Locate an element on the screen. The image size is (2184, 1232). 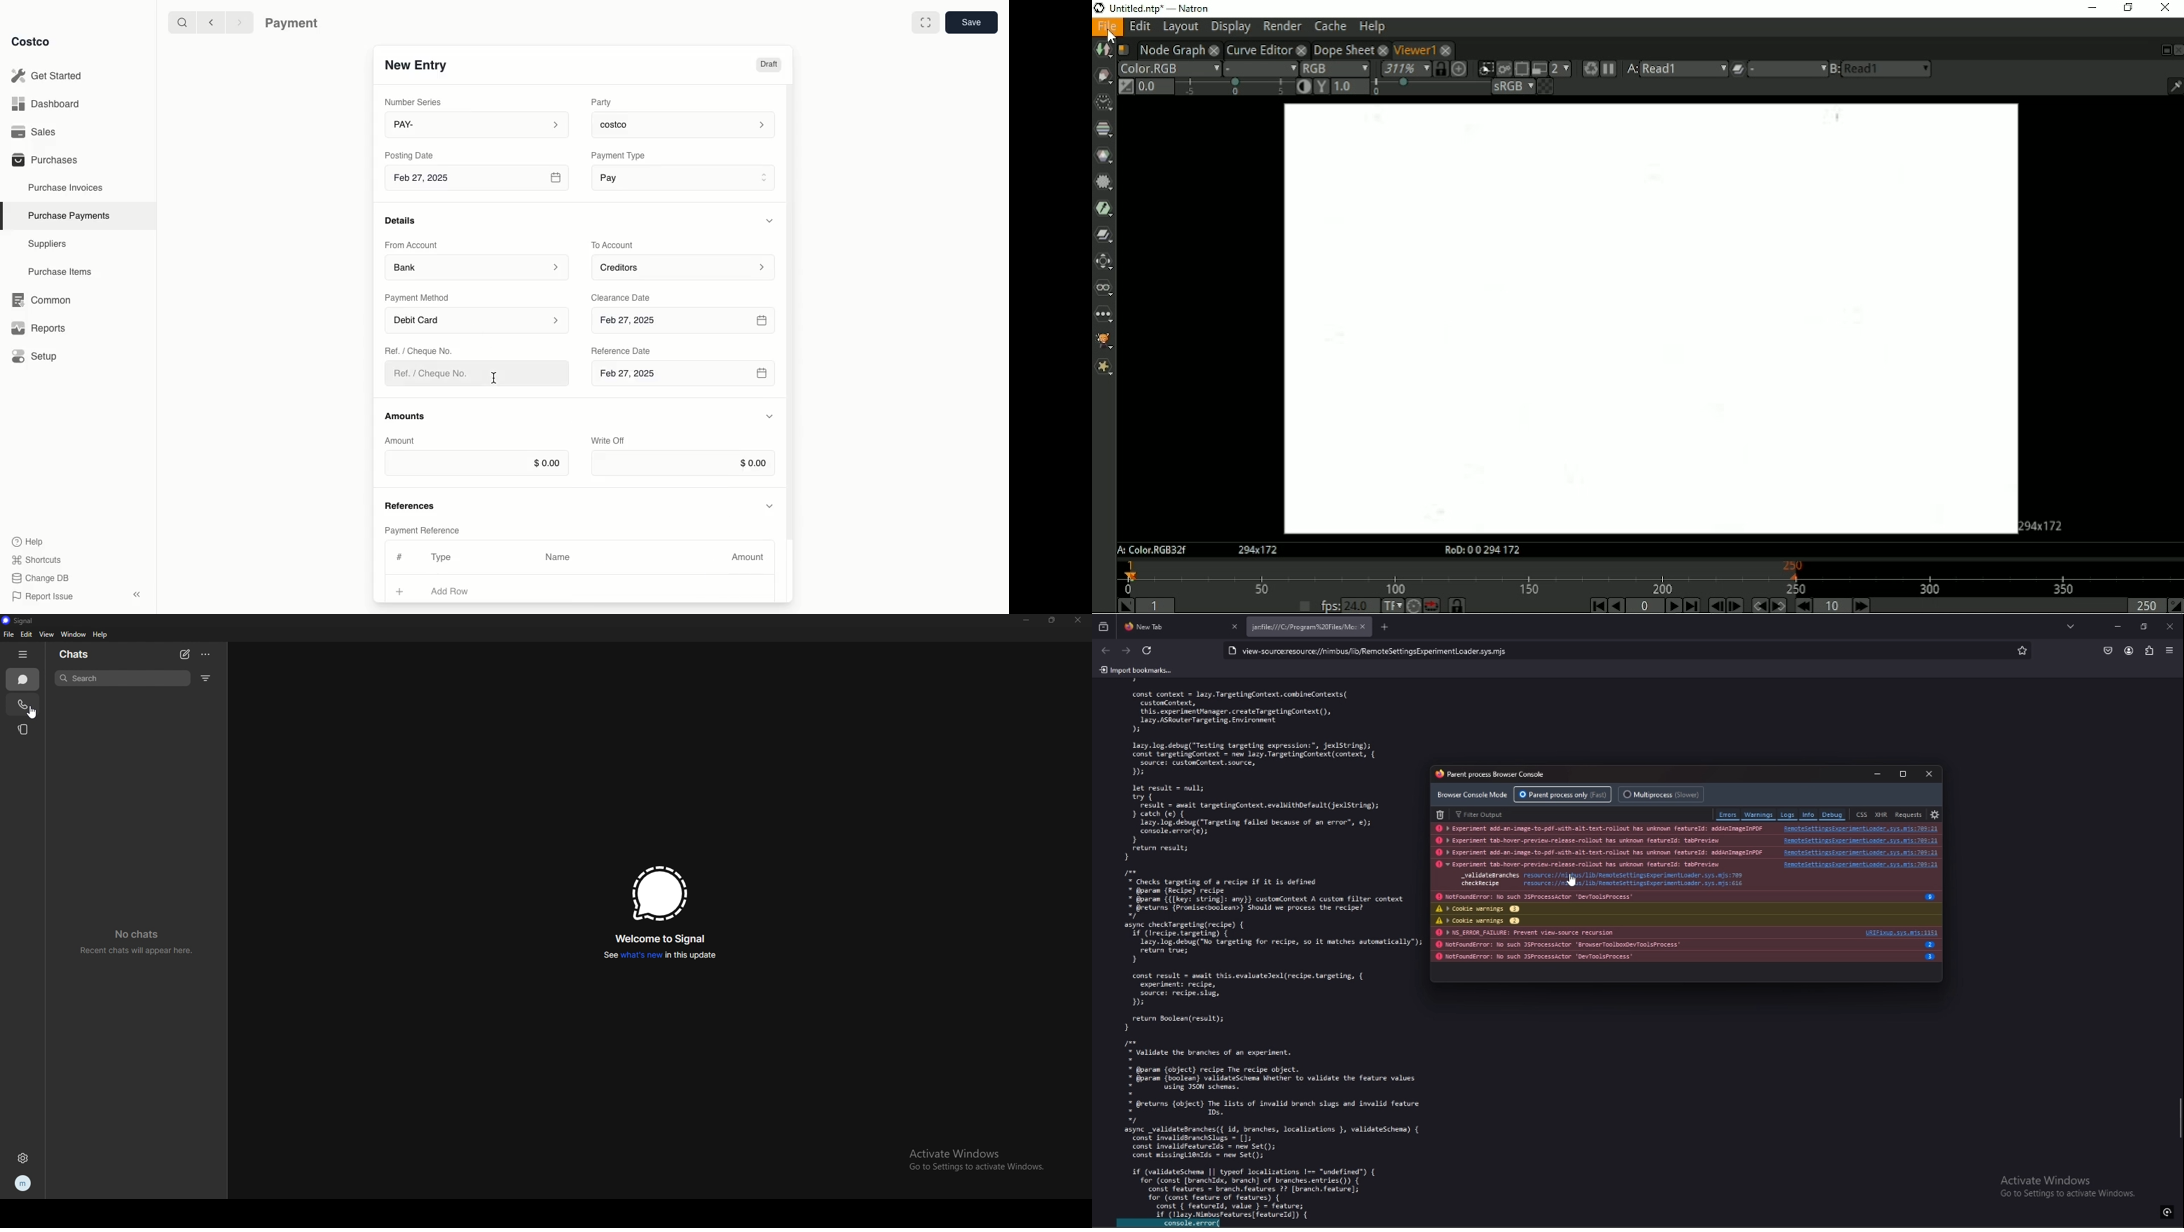
filter is located at coordinates (208, 678).